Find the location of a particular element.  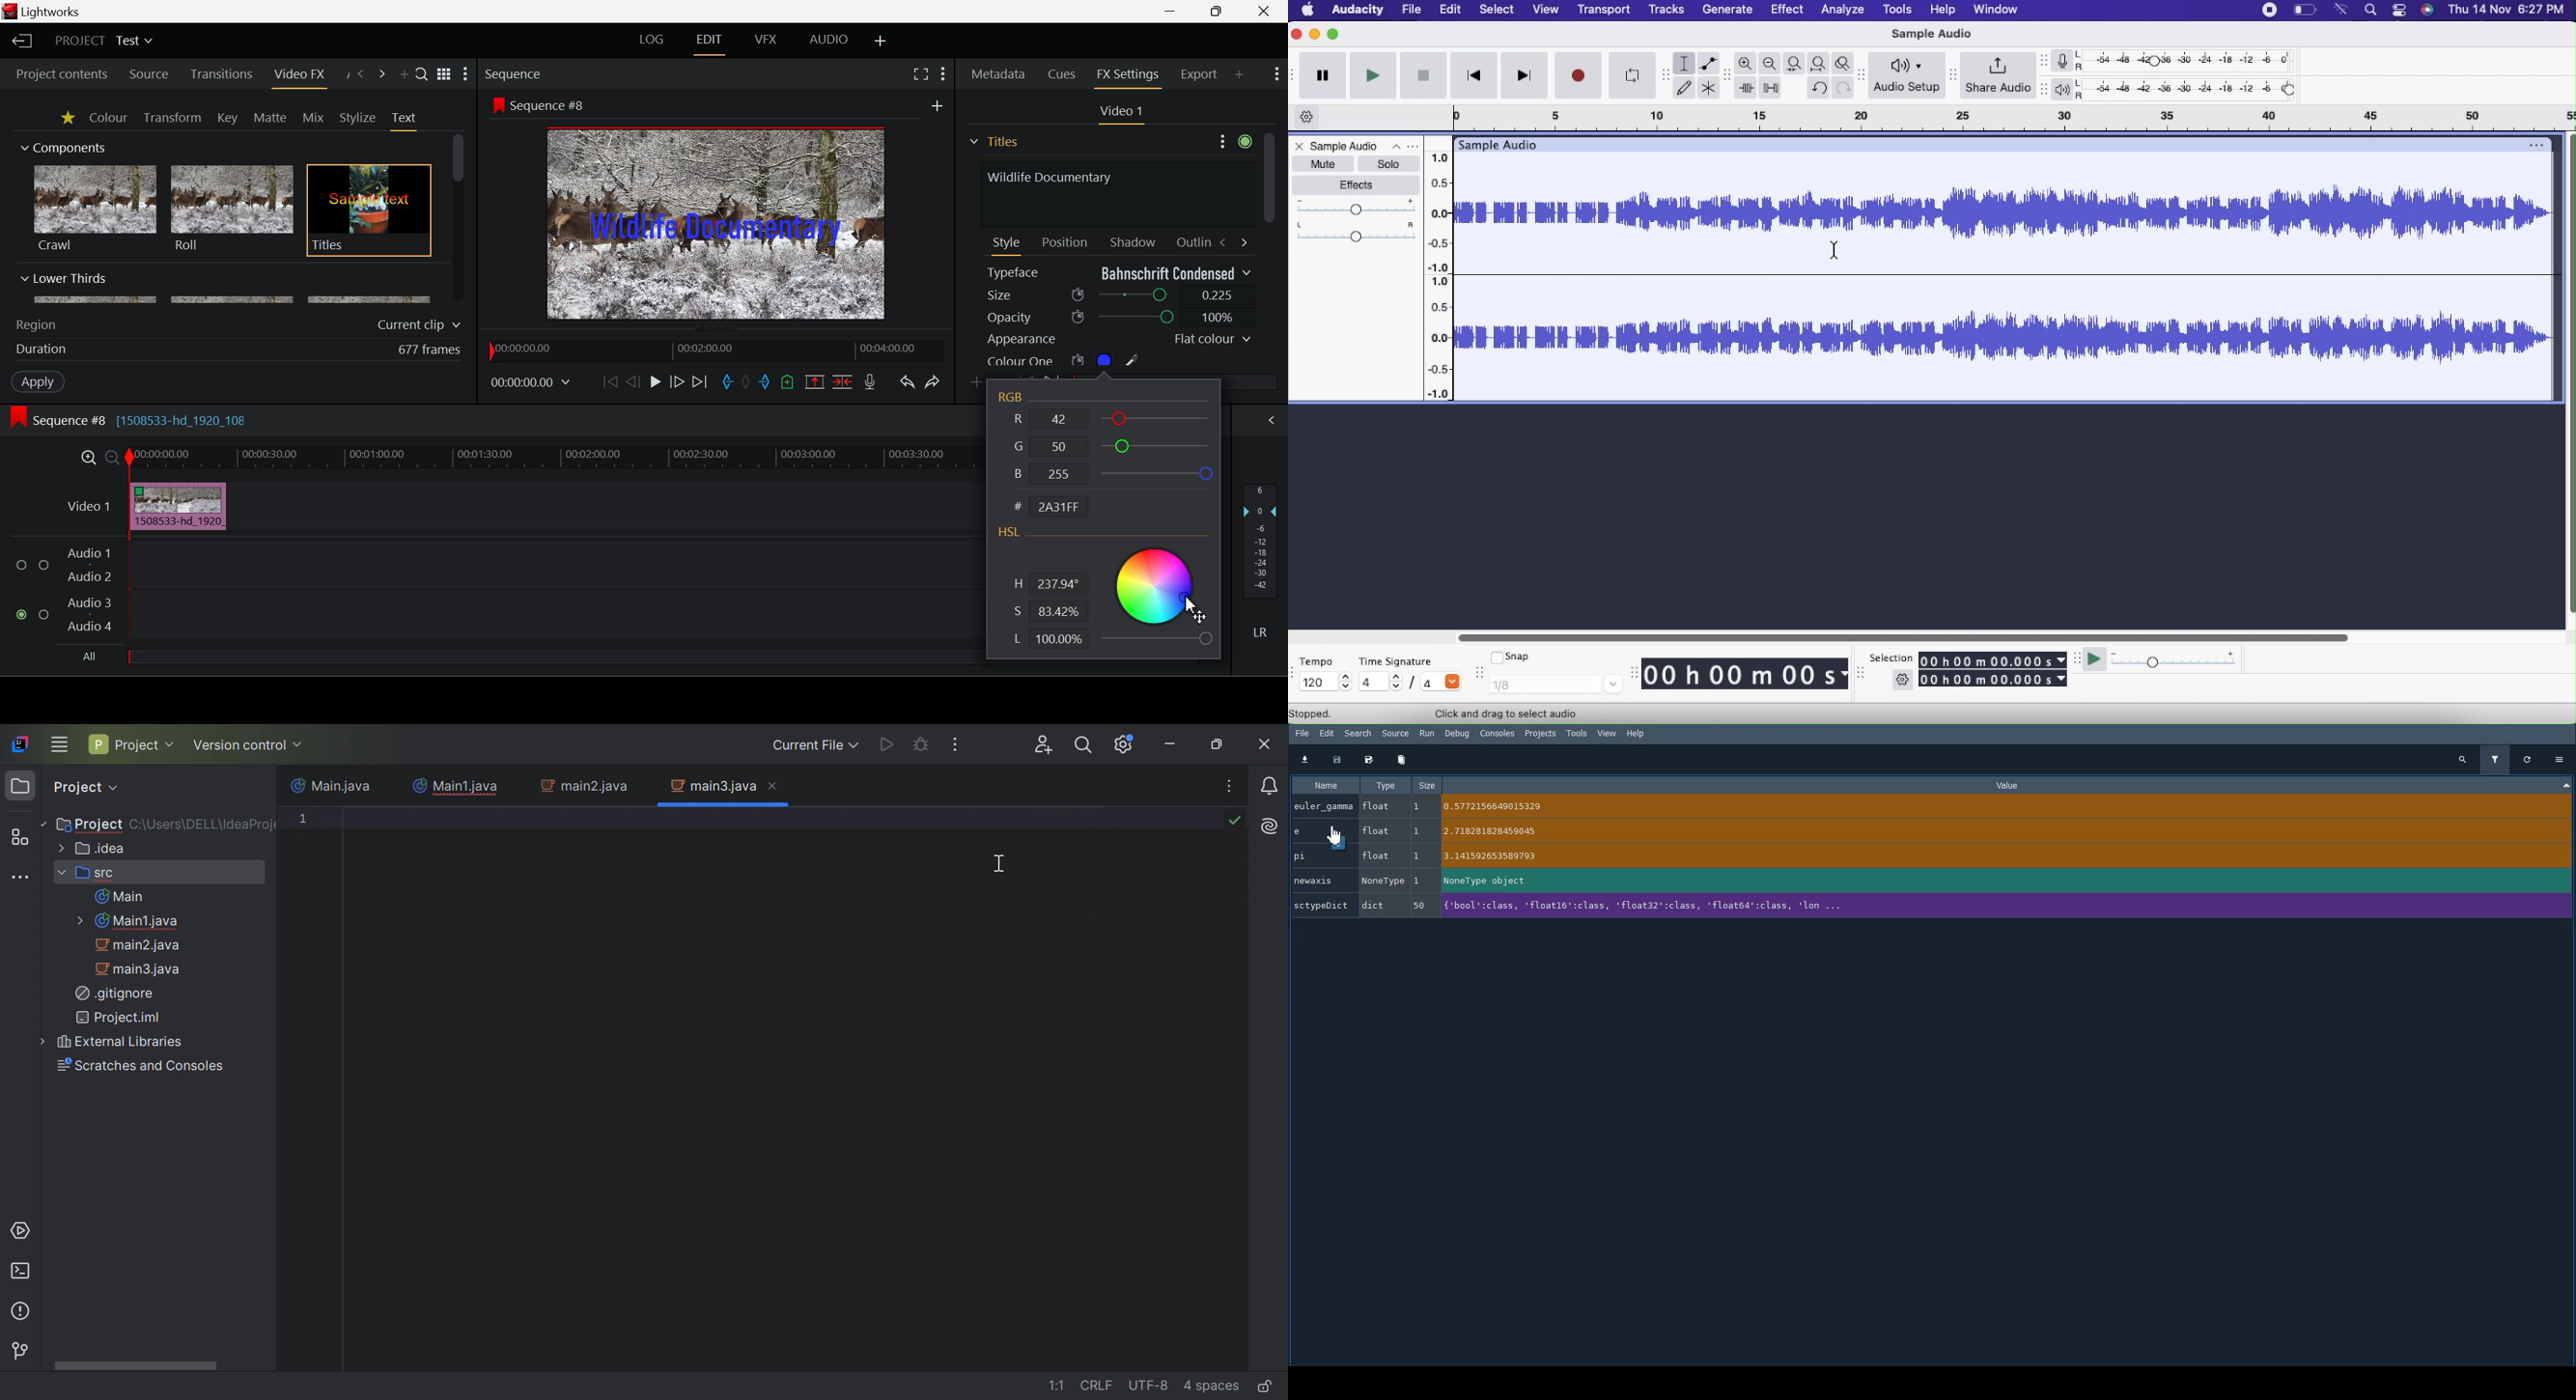

Scroll Bar is located at coordinates (459, 219).